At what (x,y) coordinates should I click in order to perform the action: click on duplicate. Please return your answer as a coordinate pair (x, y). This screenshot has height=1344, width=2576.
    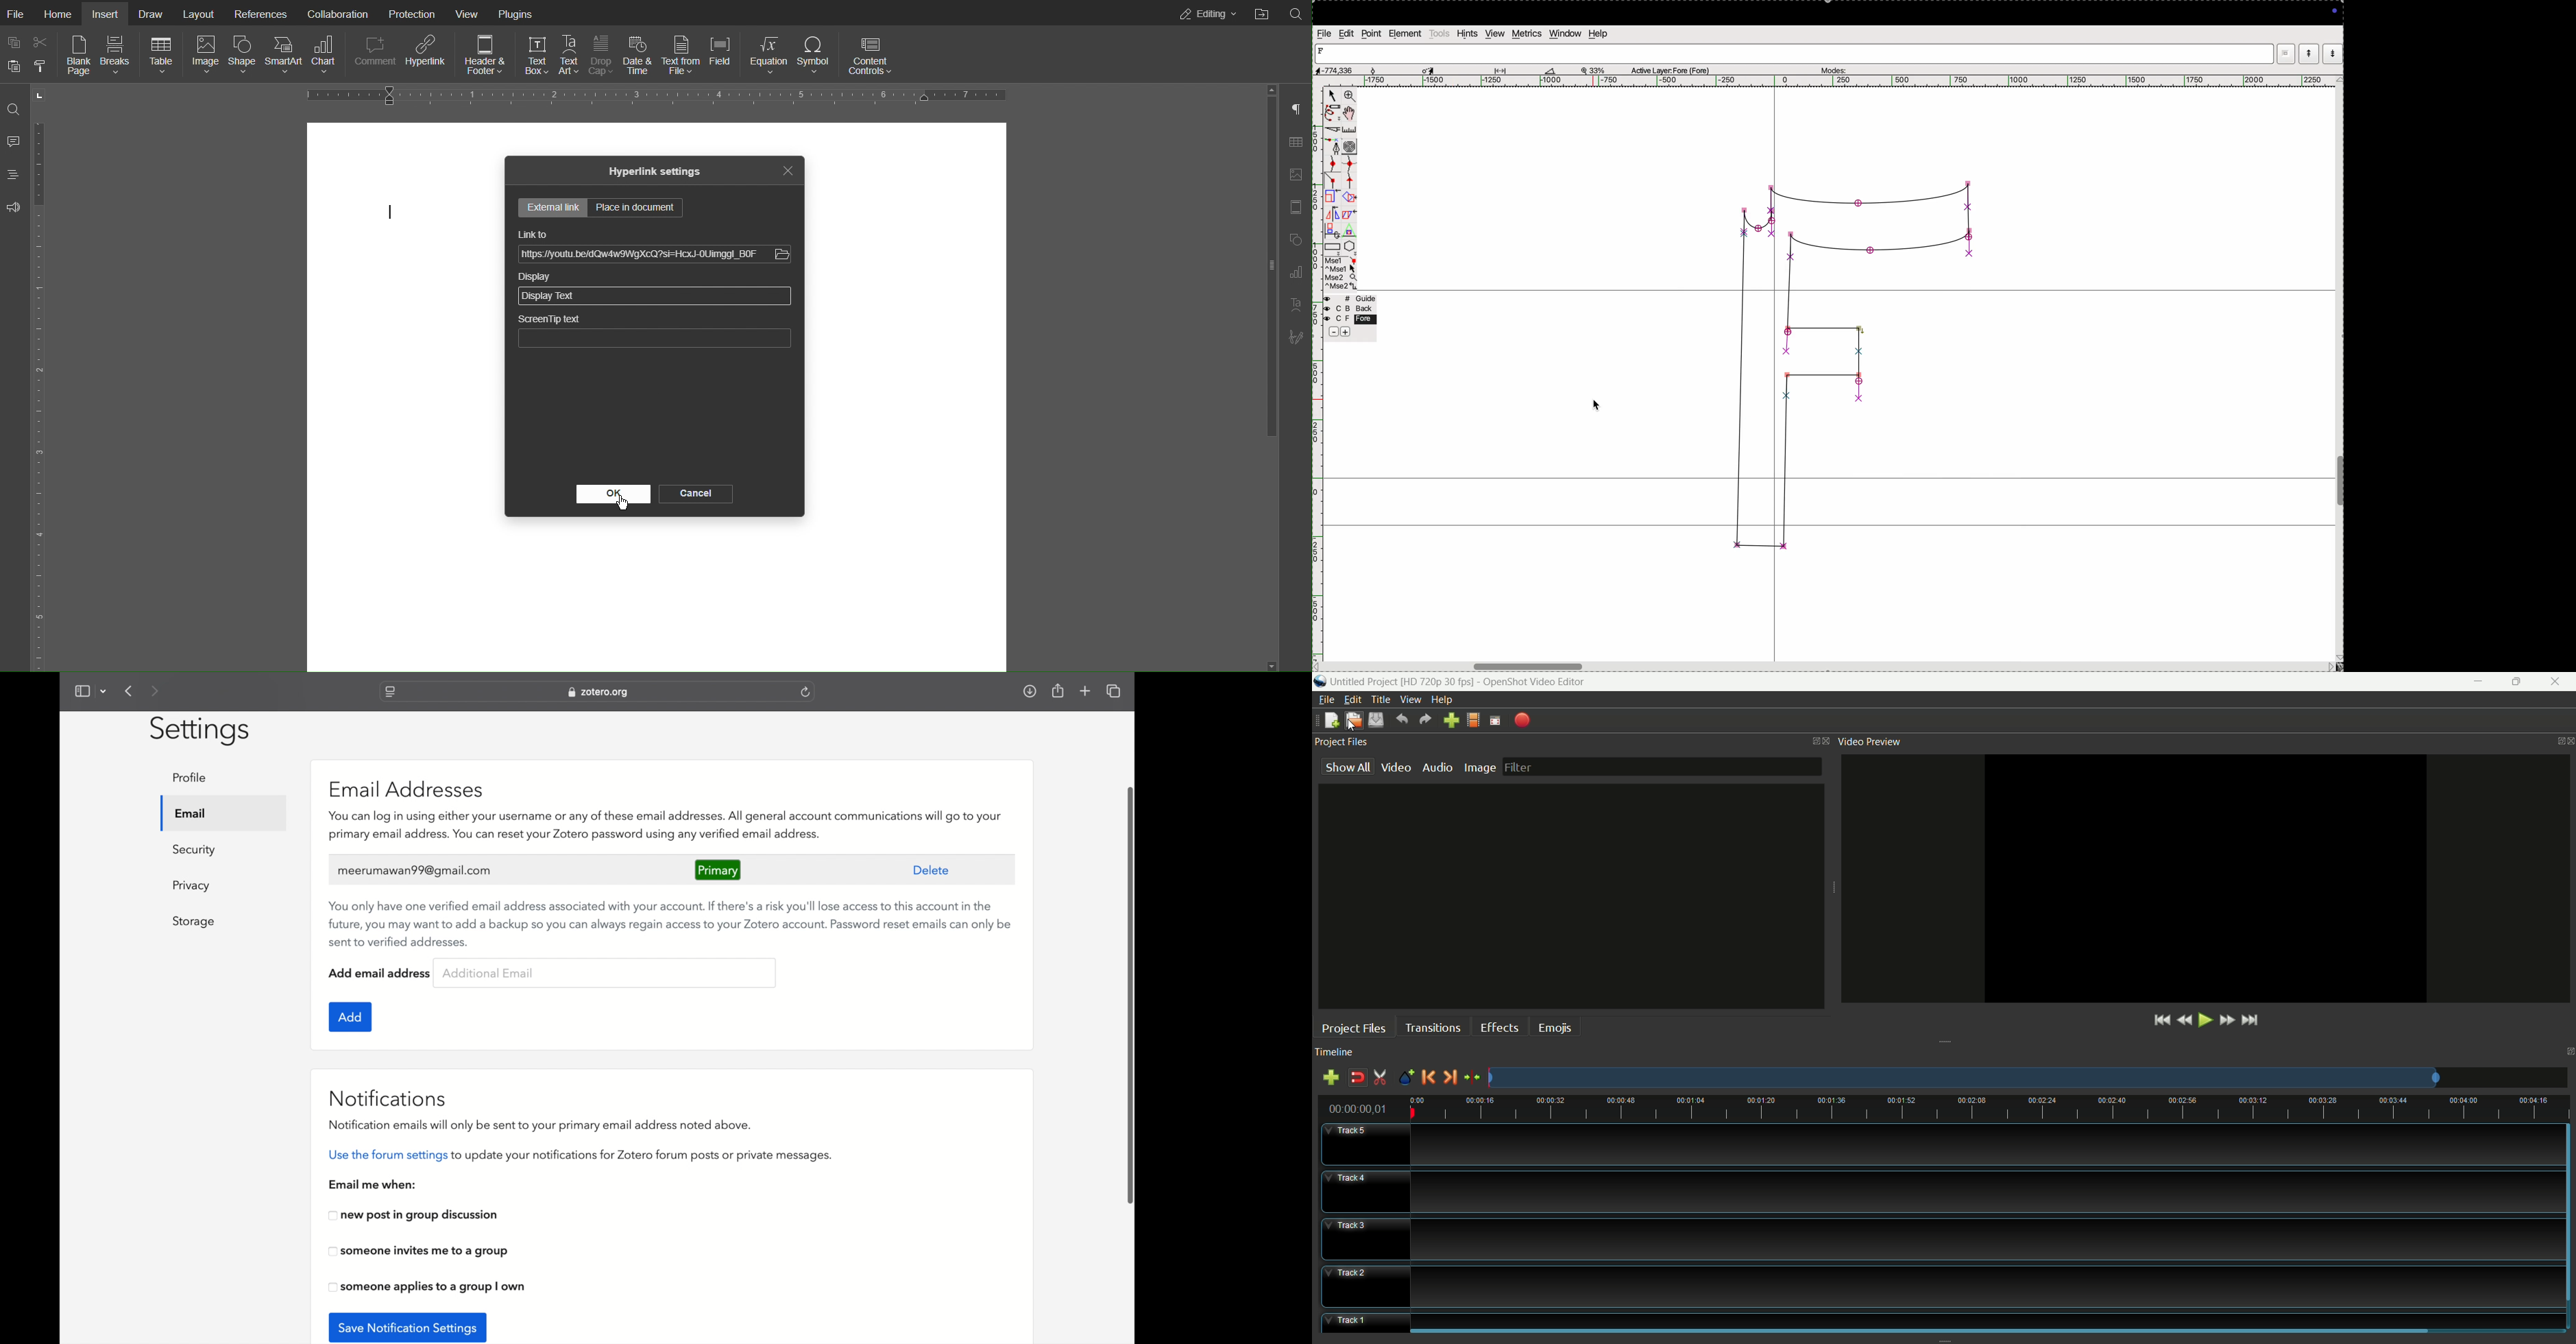
    Looking at the image, I should click on (1330, 232).